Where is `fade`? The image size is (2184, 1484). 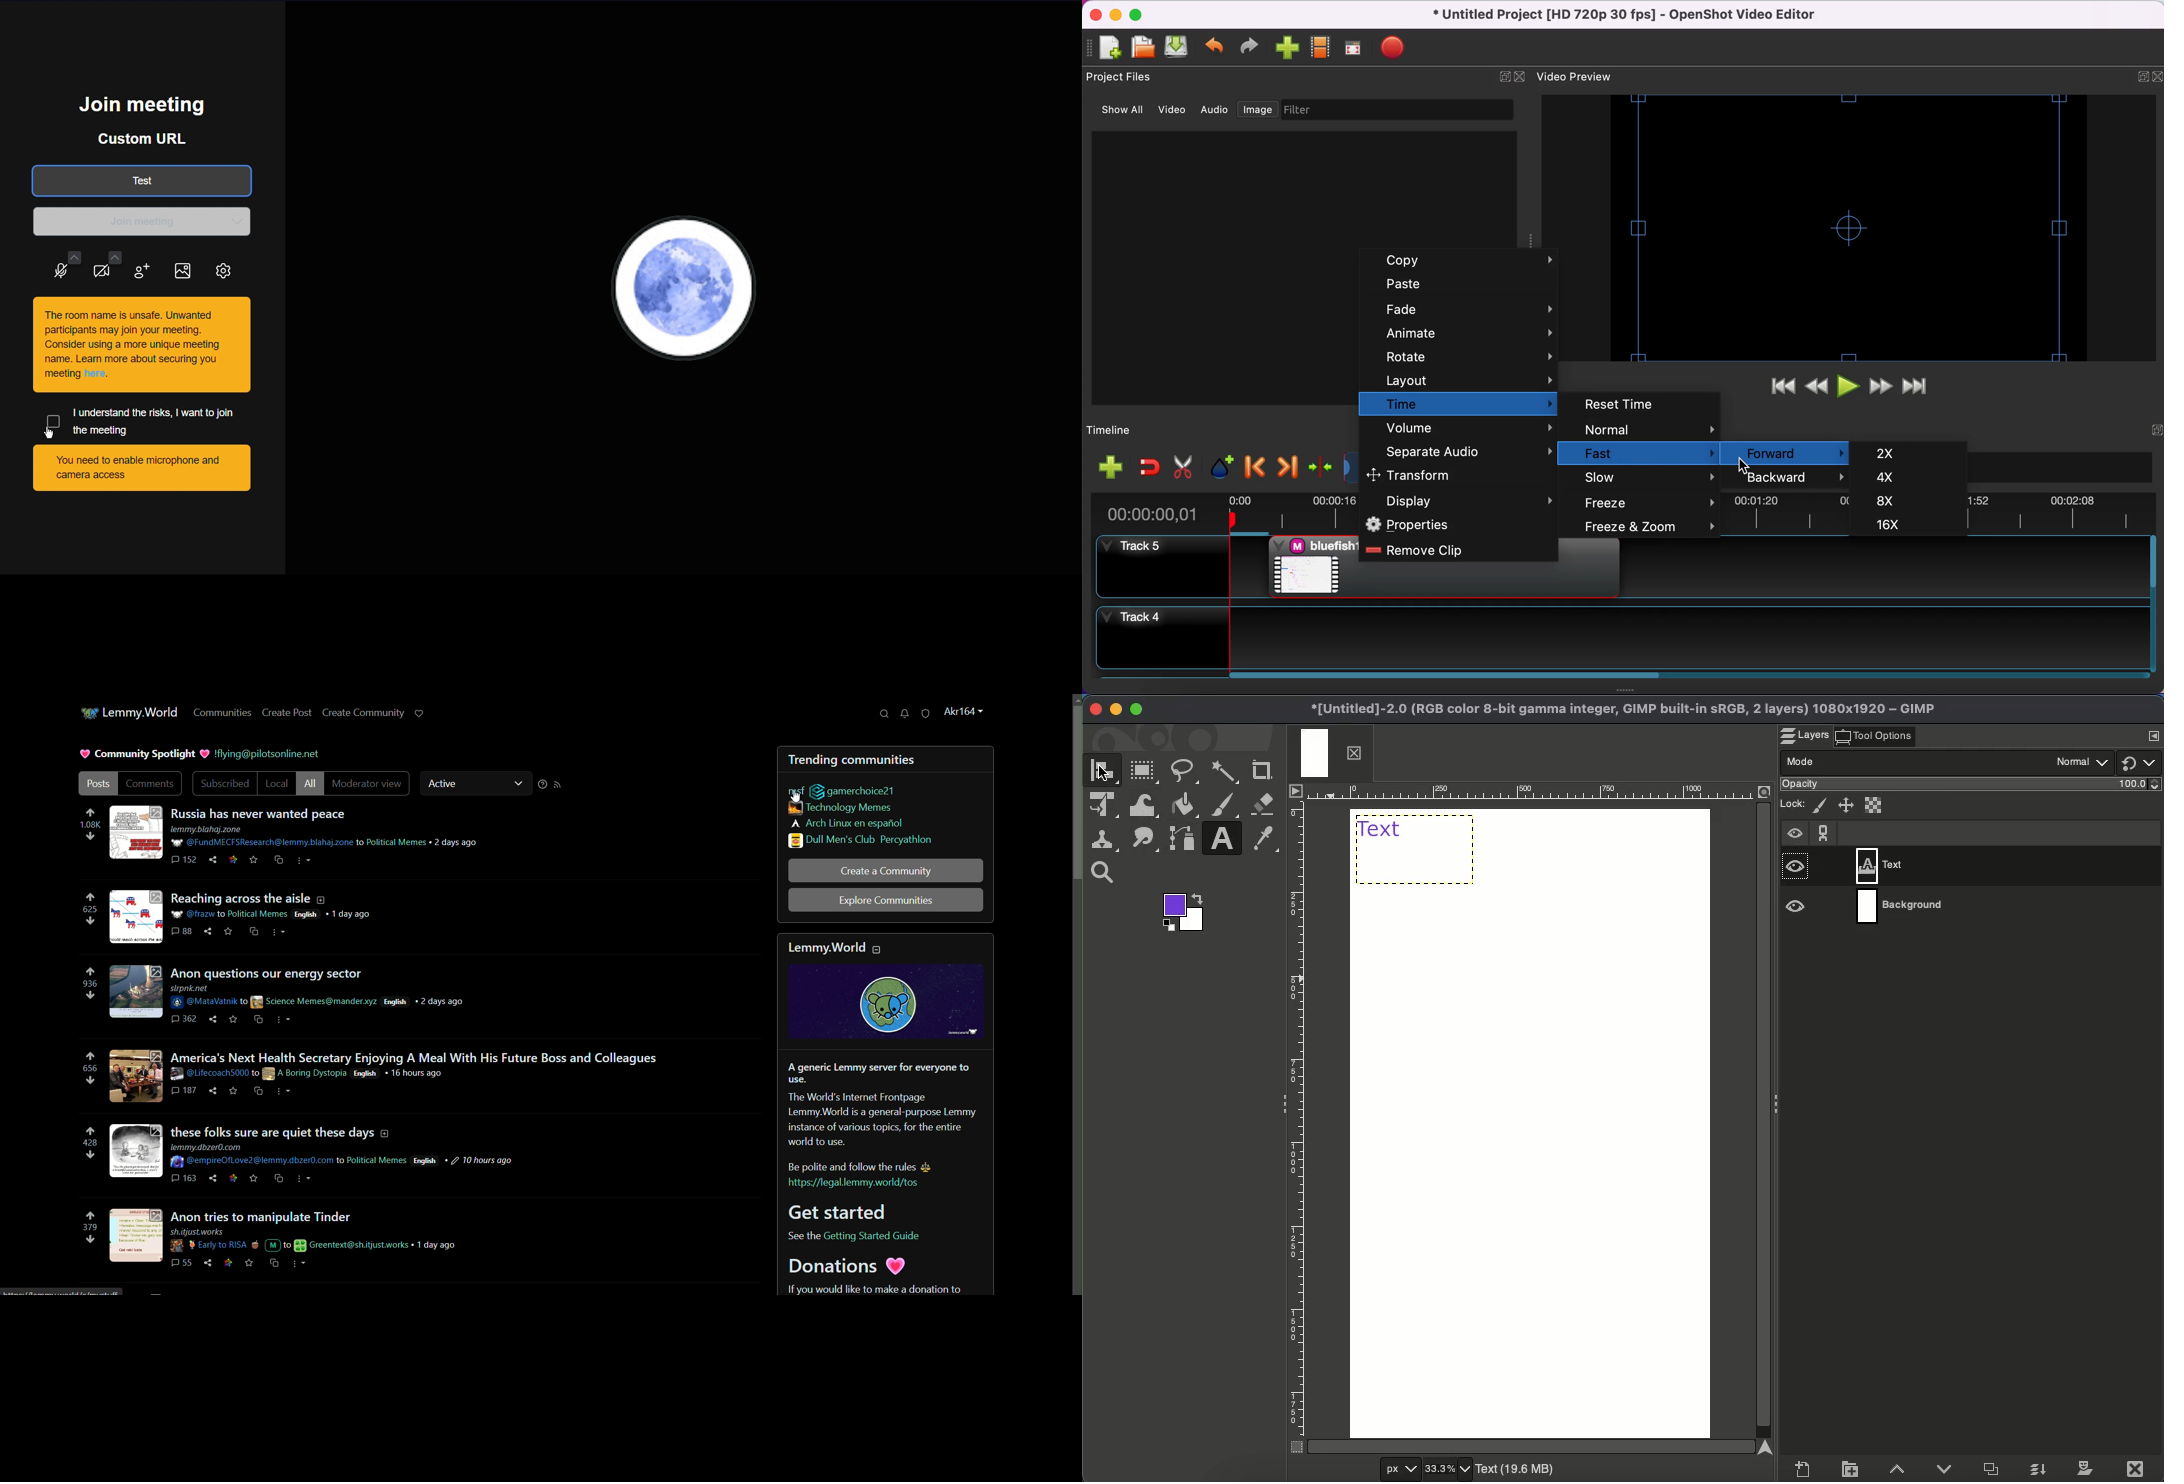
fade is located at coordinates (1465, 312).